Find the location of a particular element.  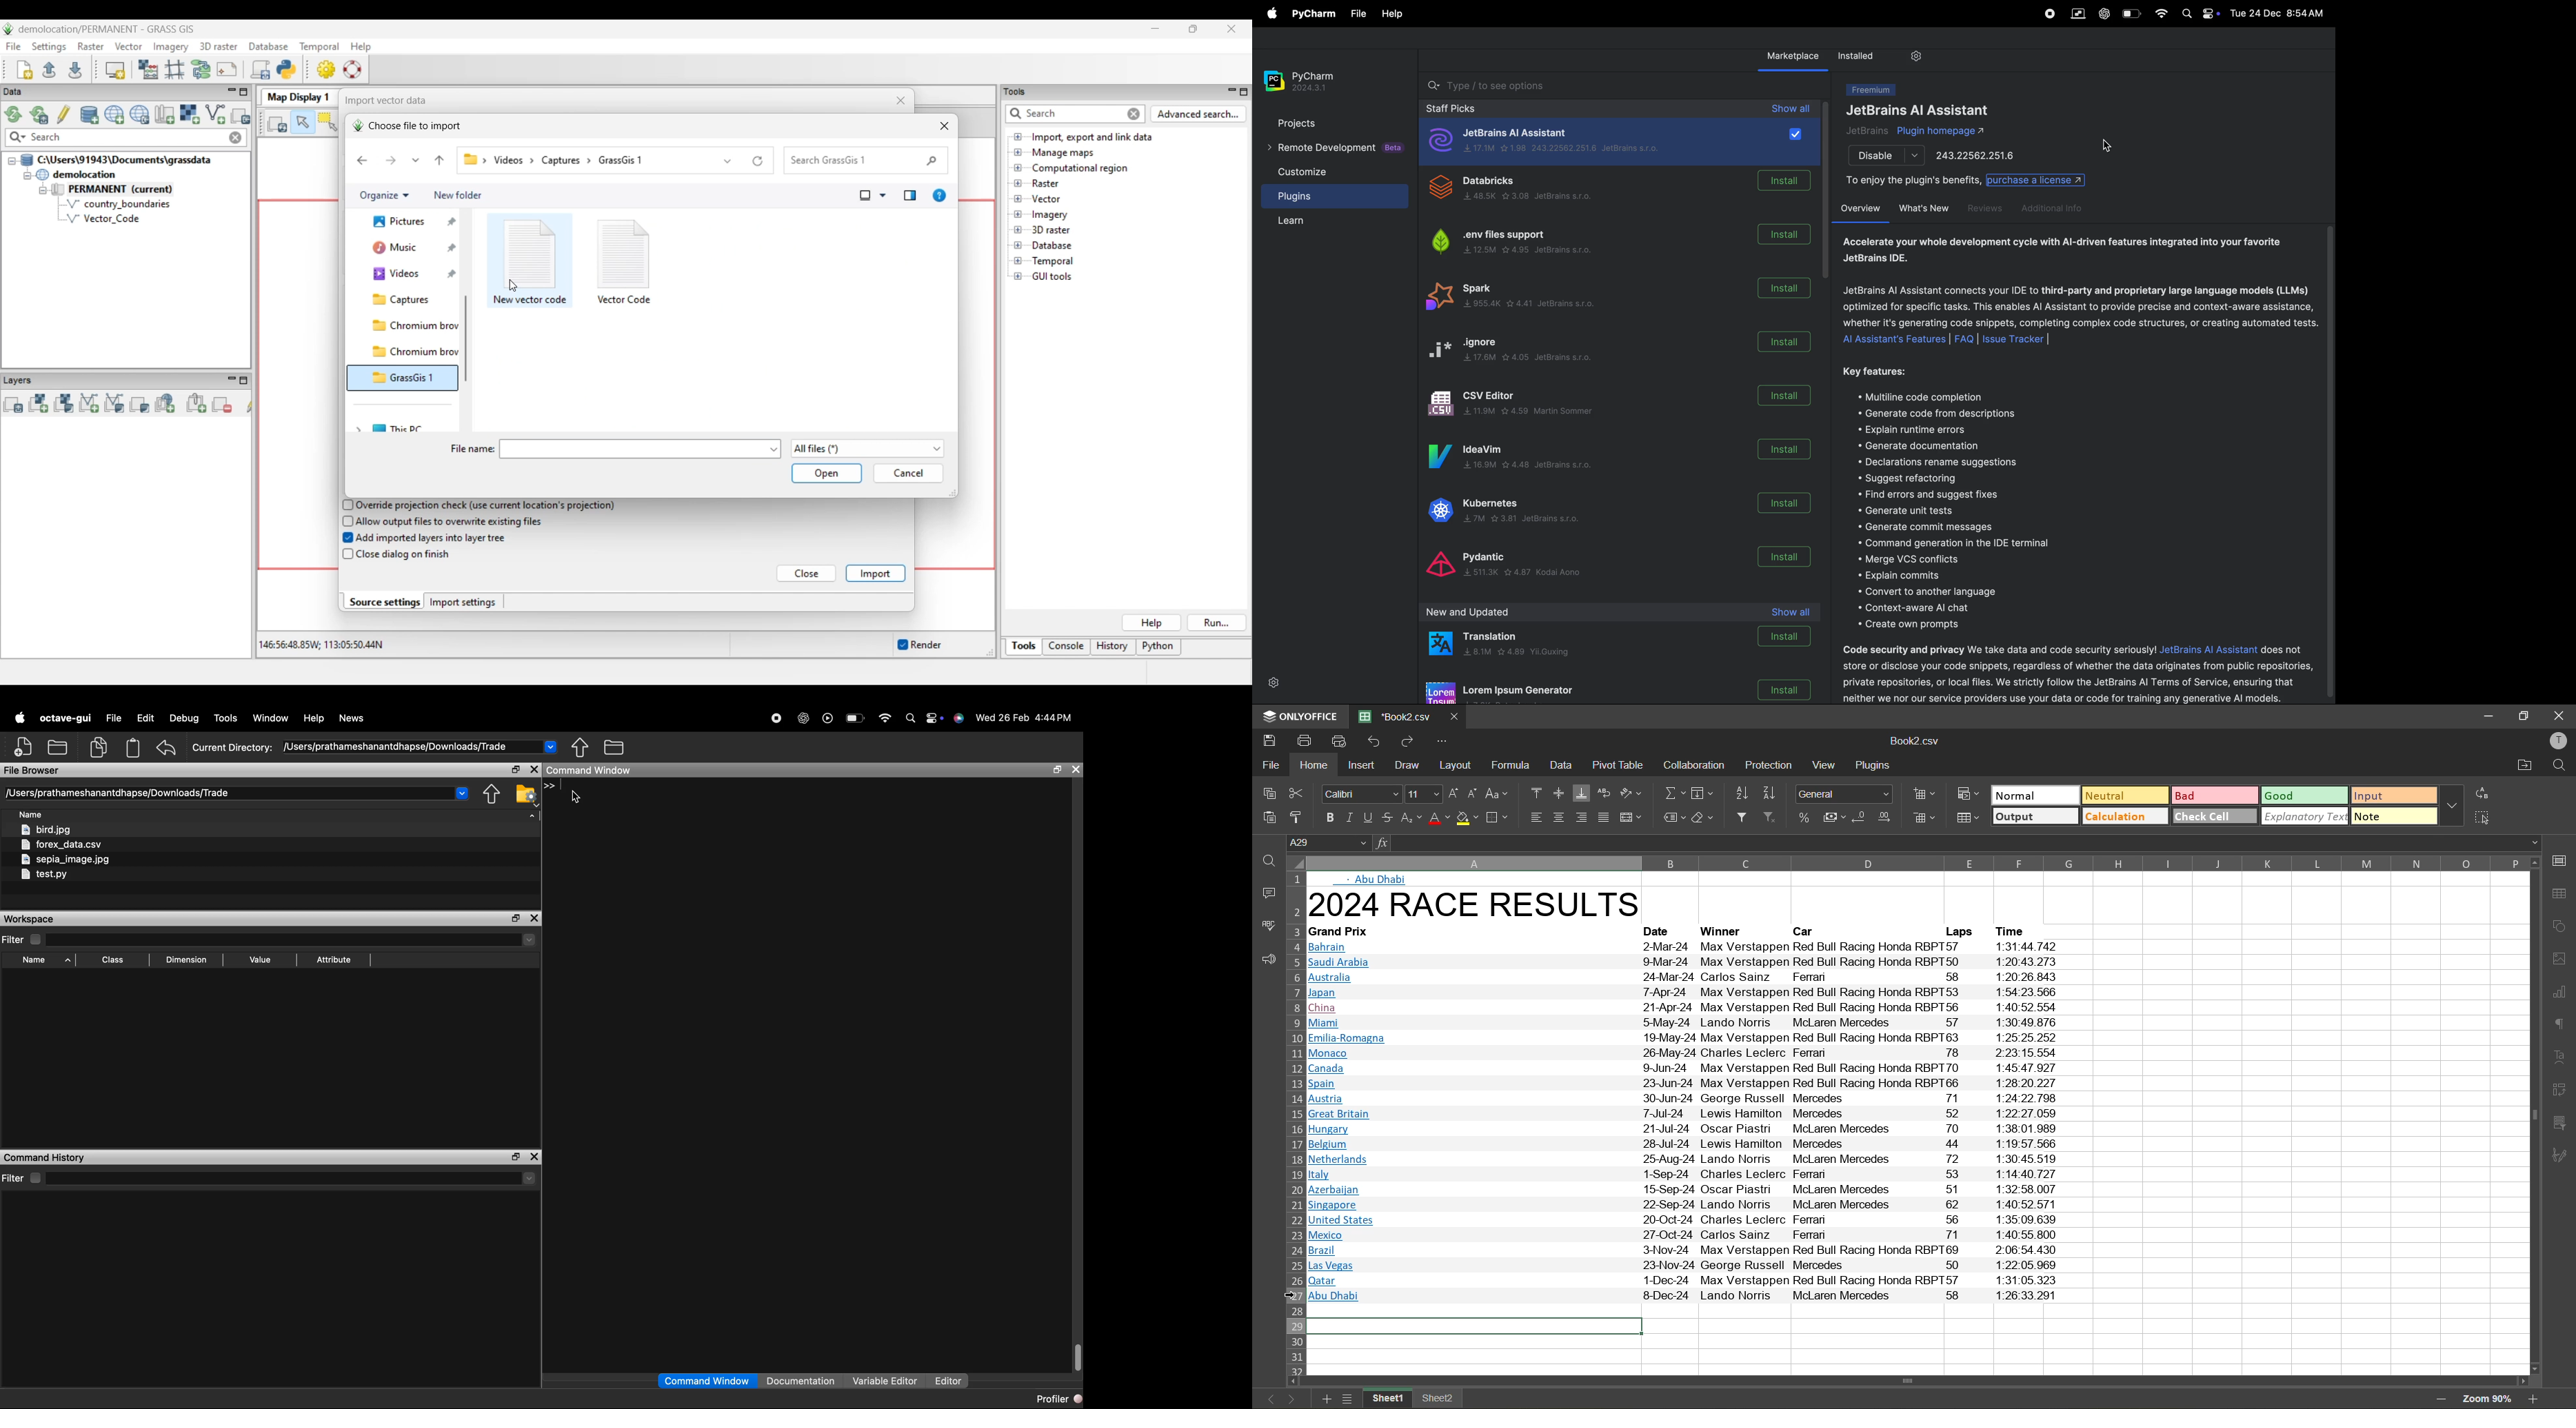

text info is located at coordinates (1683, 1219).